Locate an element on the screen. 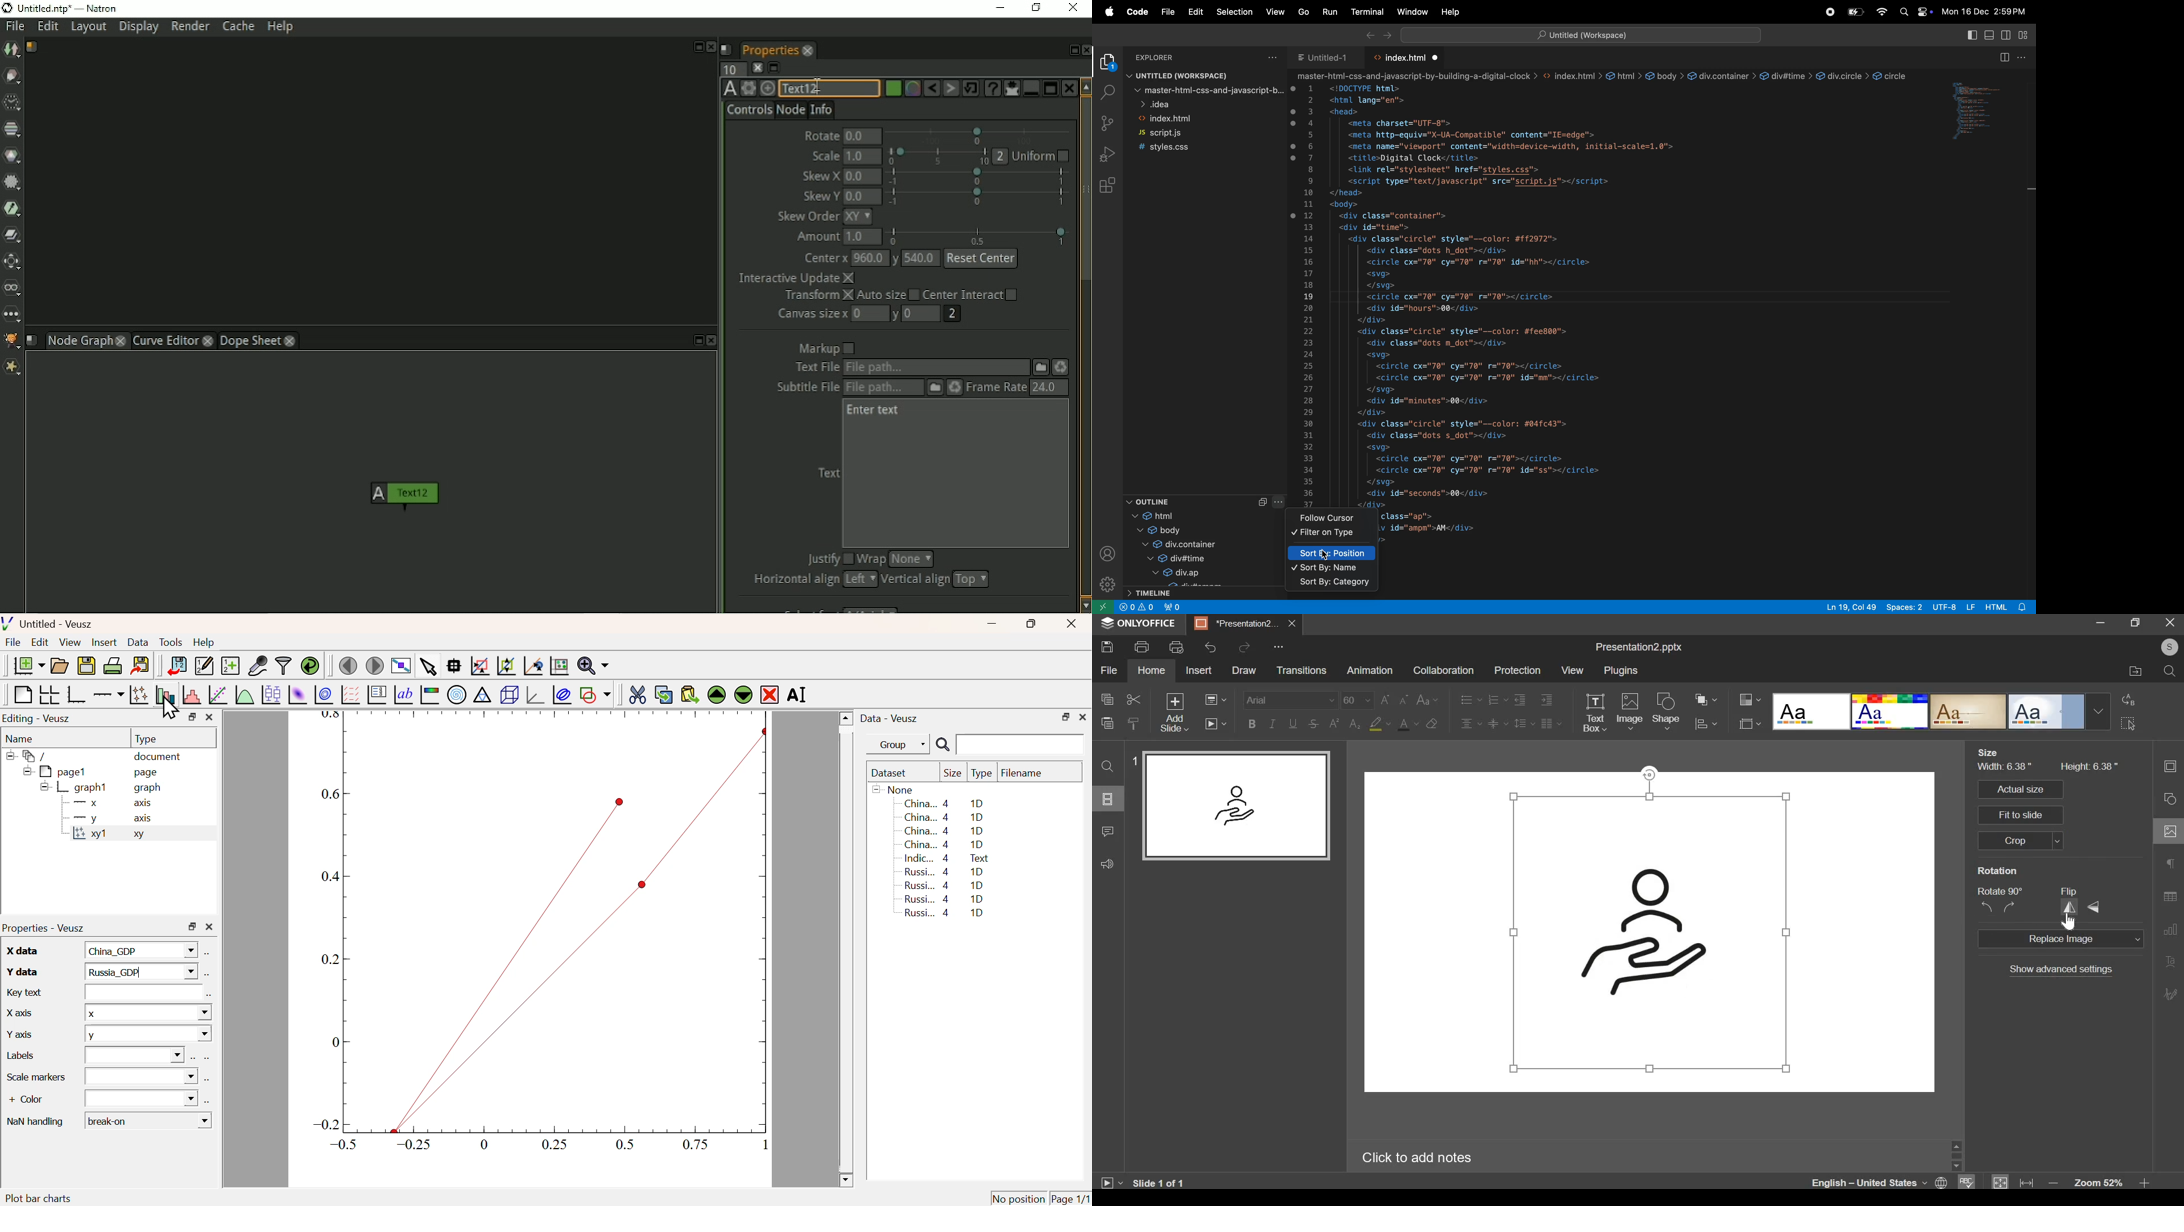 This screenshot has height=1232, width=2184. div time is located at coordinates (1191, 560).